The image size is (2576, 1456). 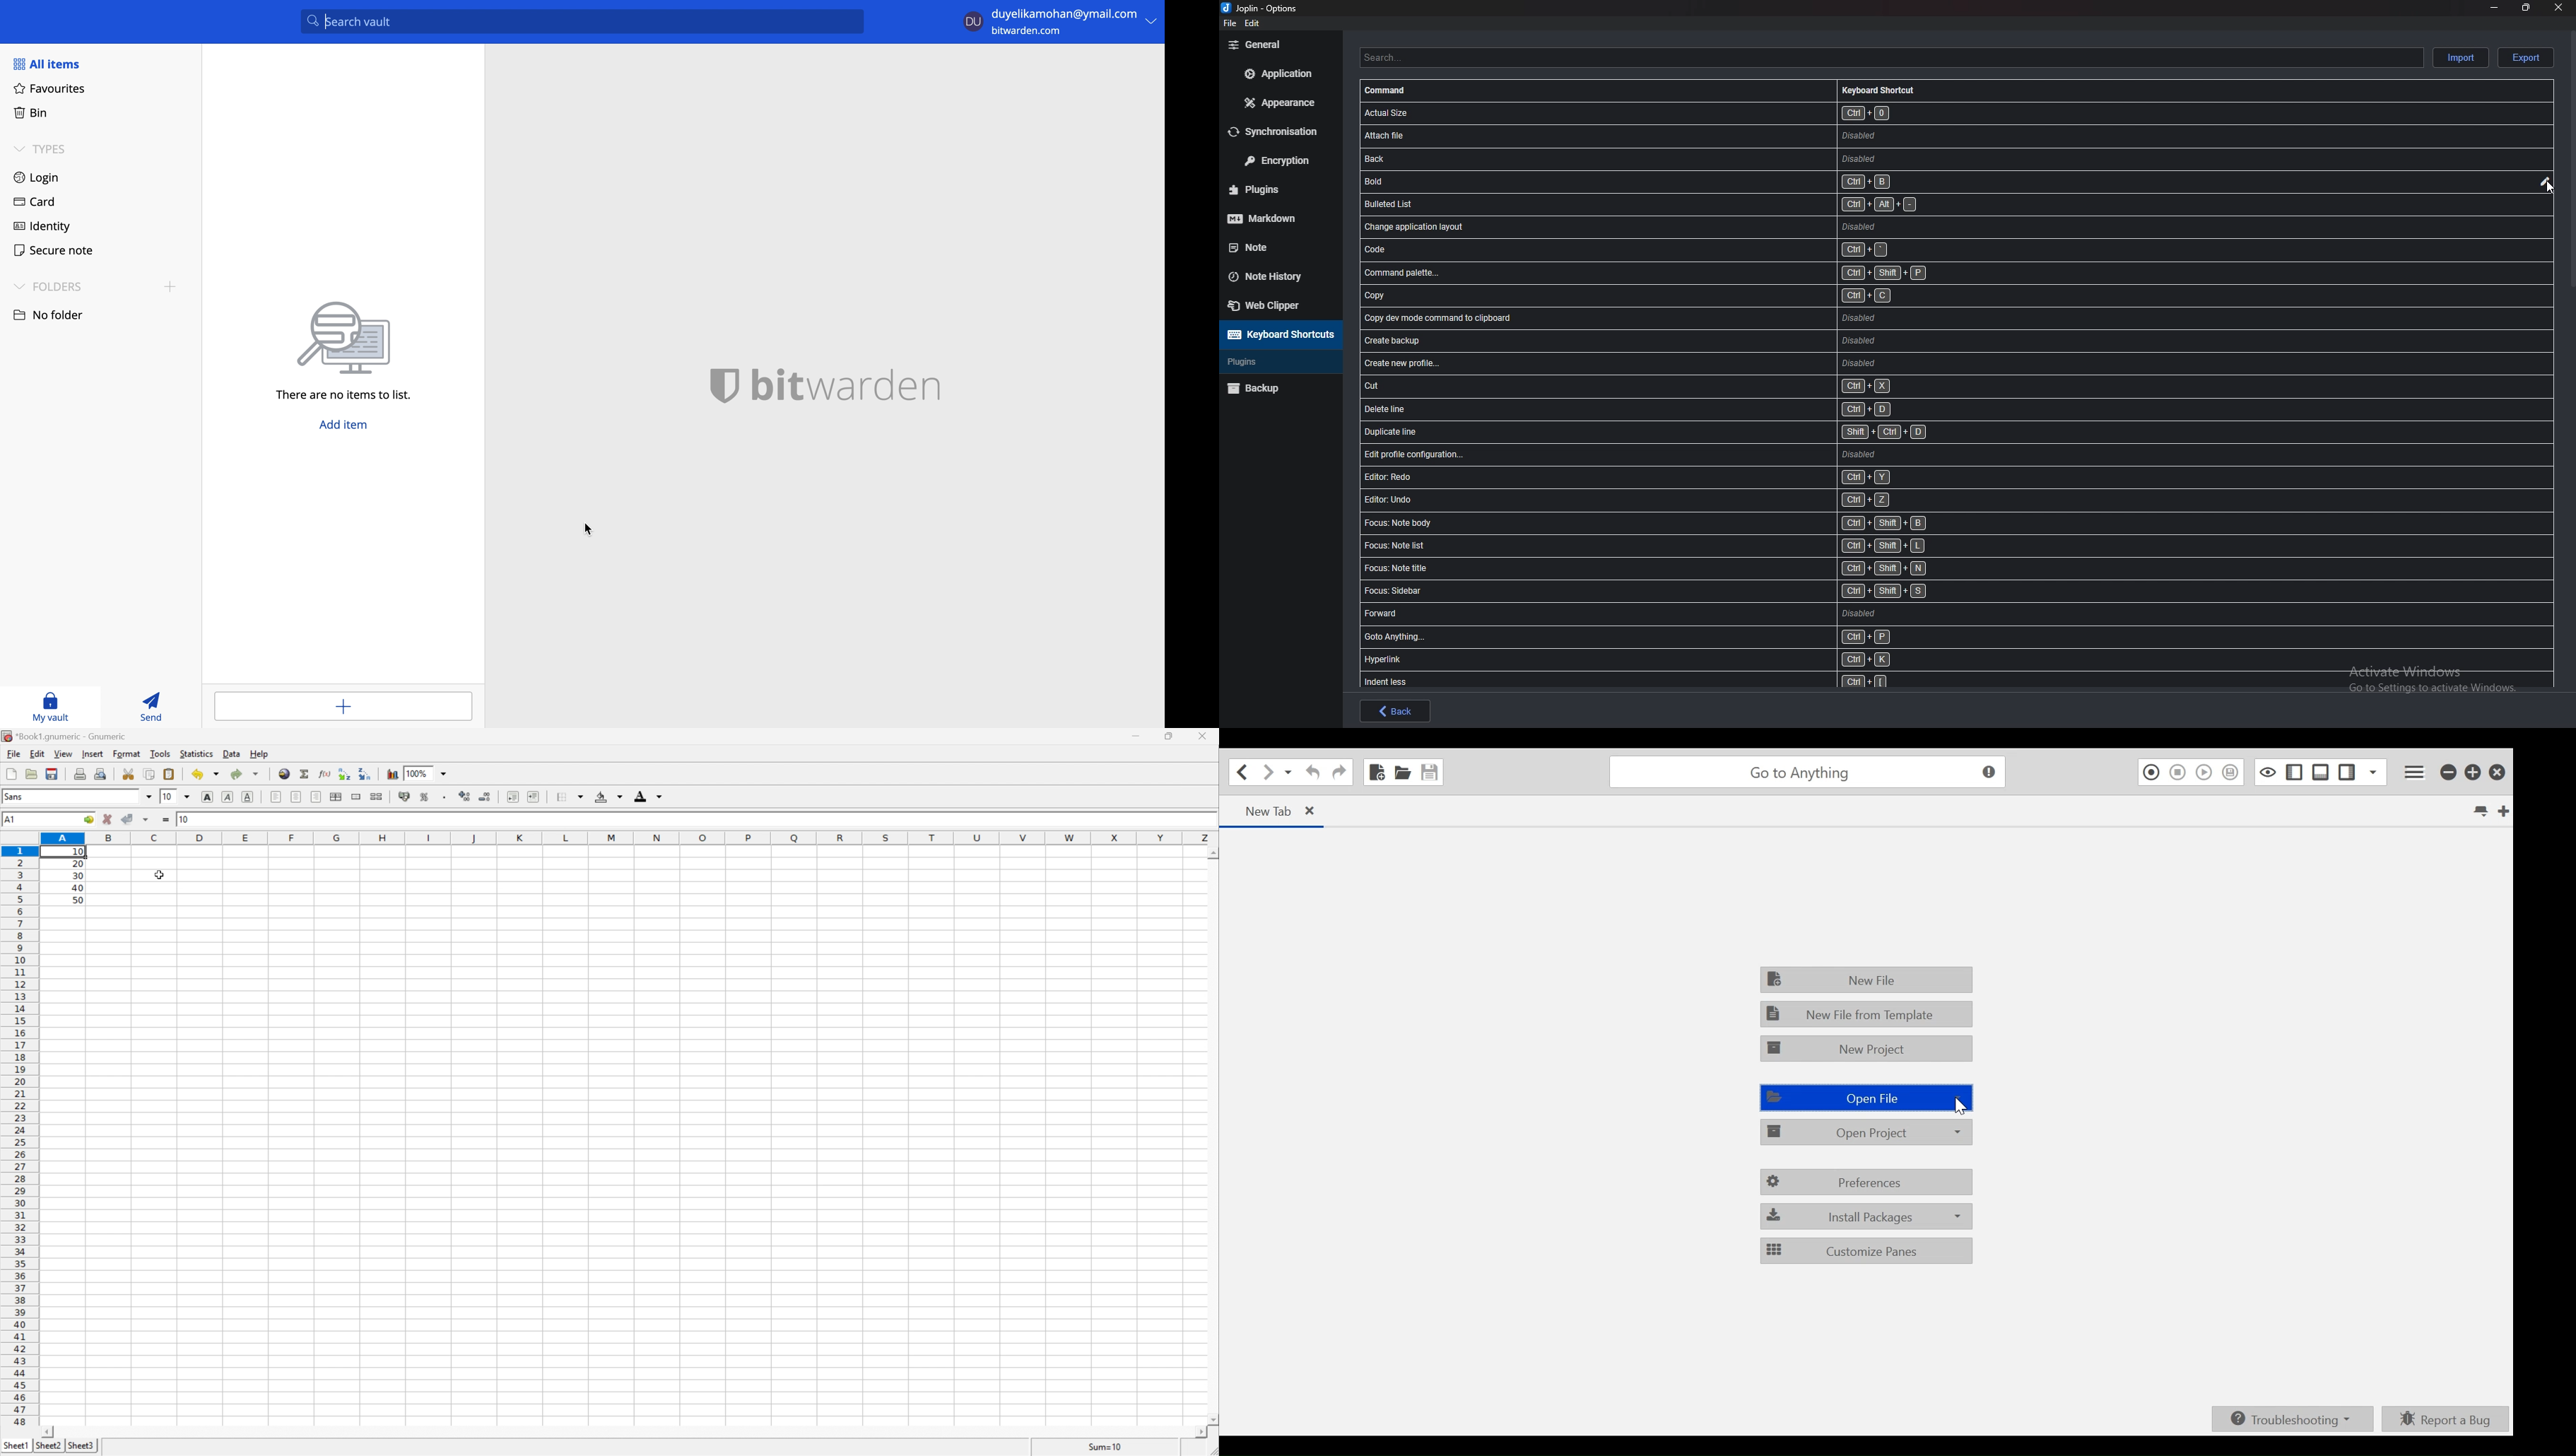 What do you see at coordinates (197, 753) in the screenshot?
I see `Statistics` at bounding box center [197, 753].